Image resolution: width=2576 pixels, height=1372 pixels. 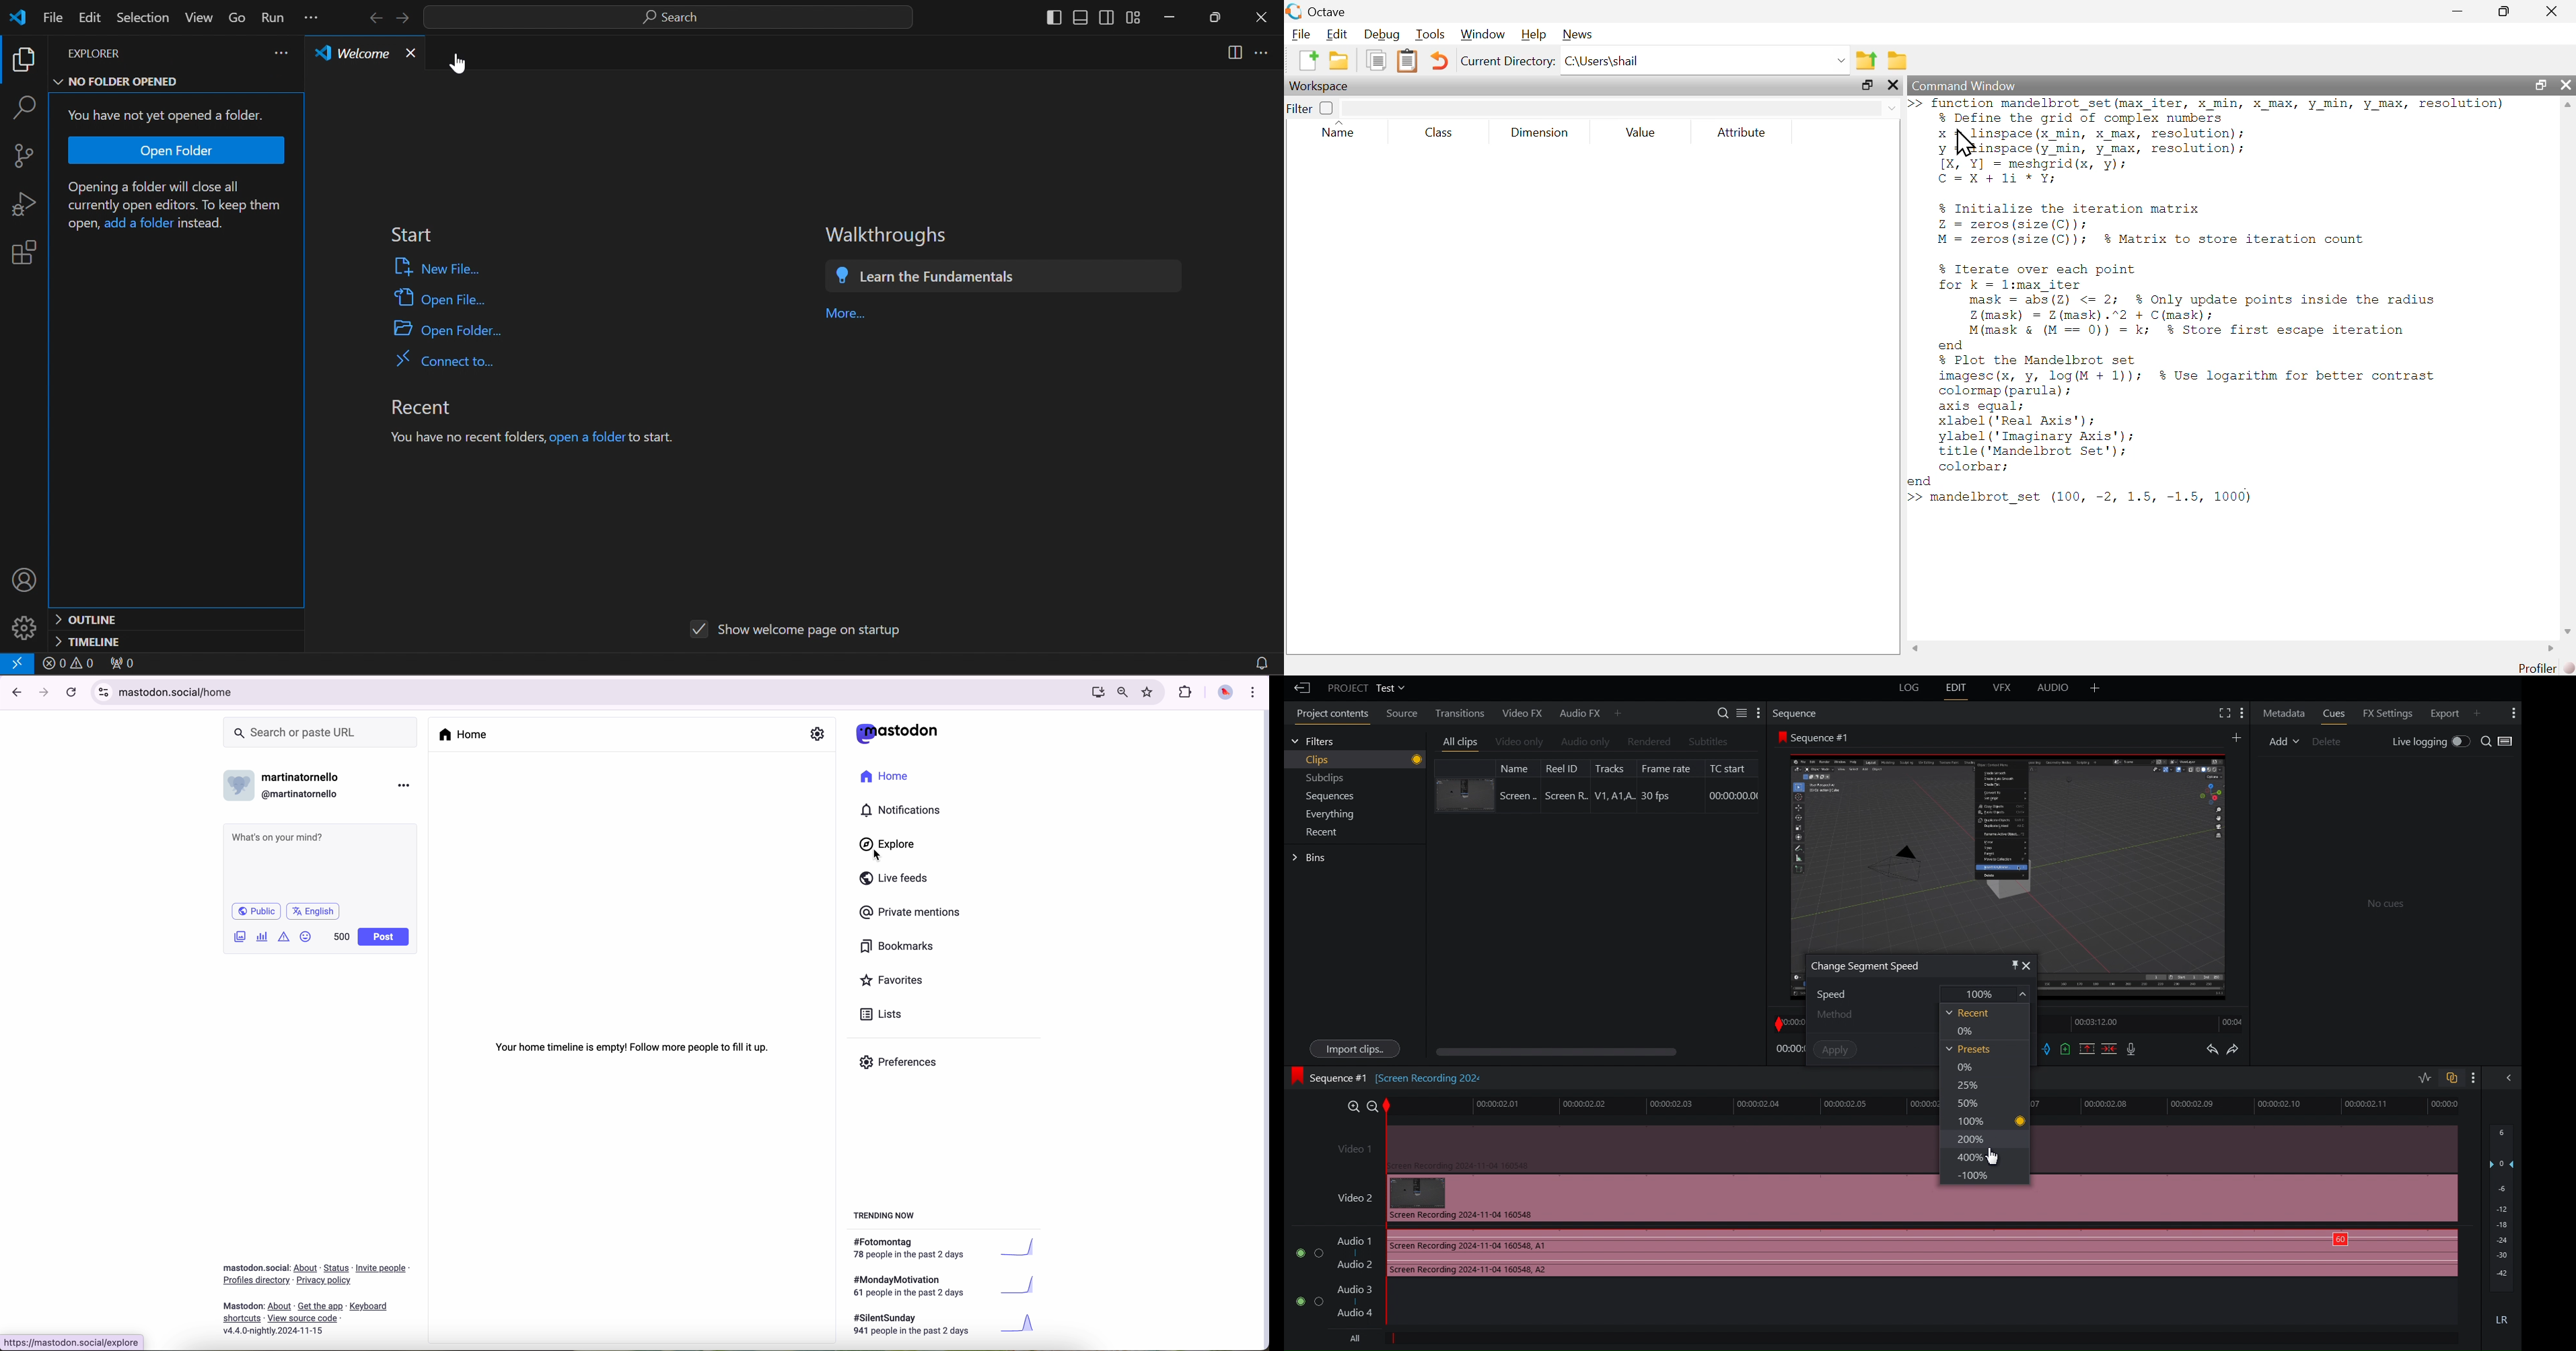 What do you see at coordinates (1865, 59) in the screenshot?
I see `one directory up` at bounding box center [1865, 59].